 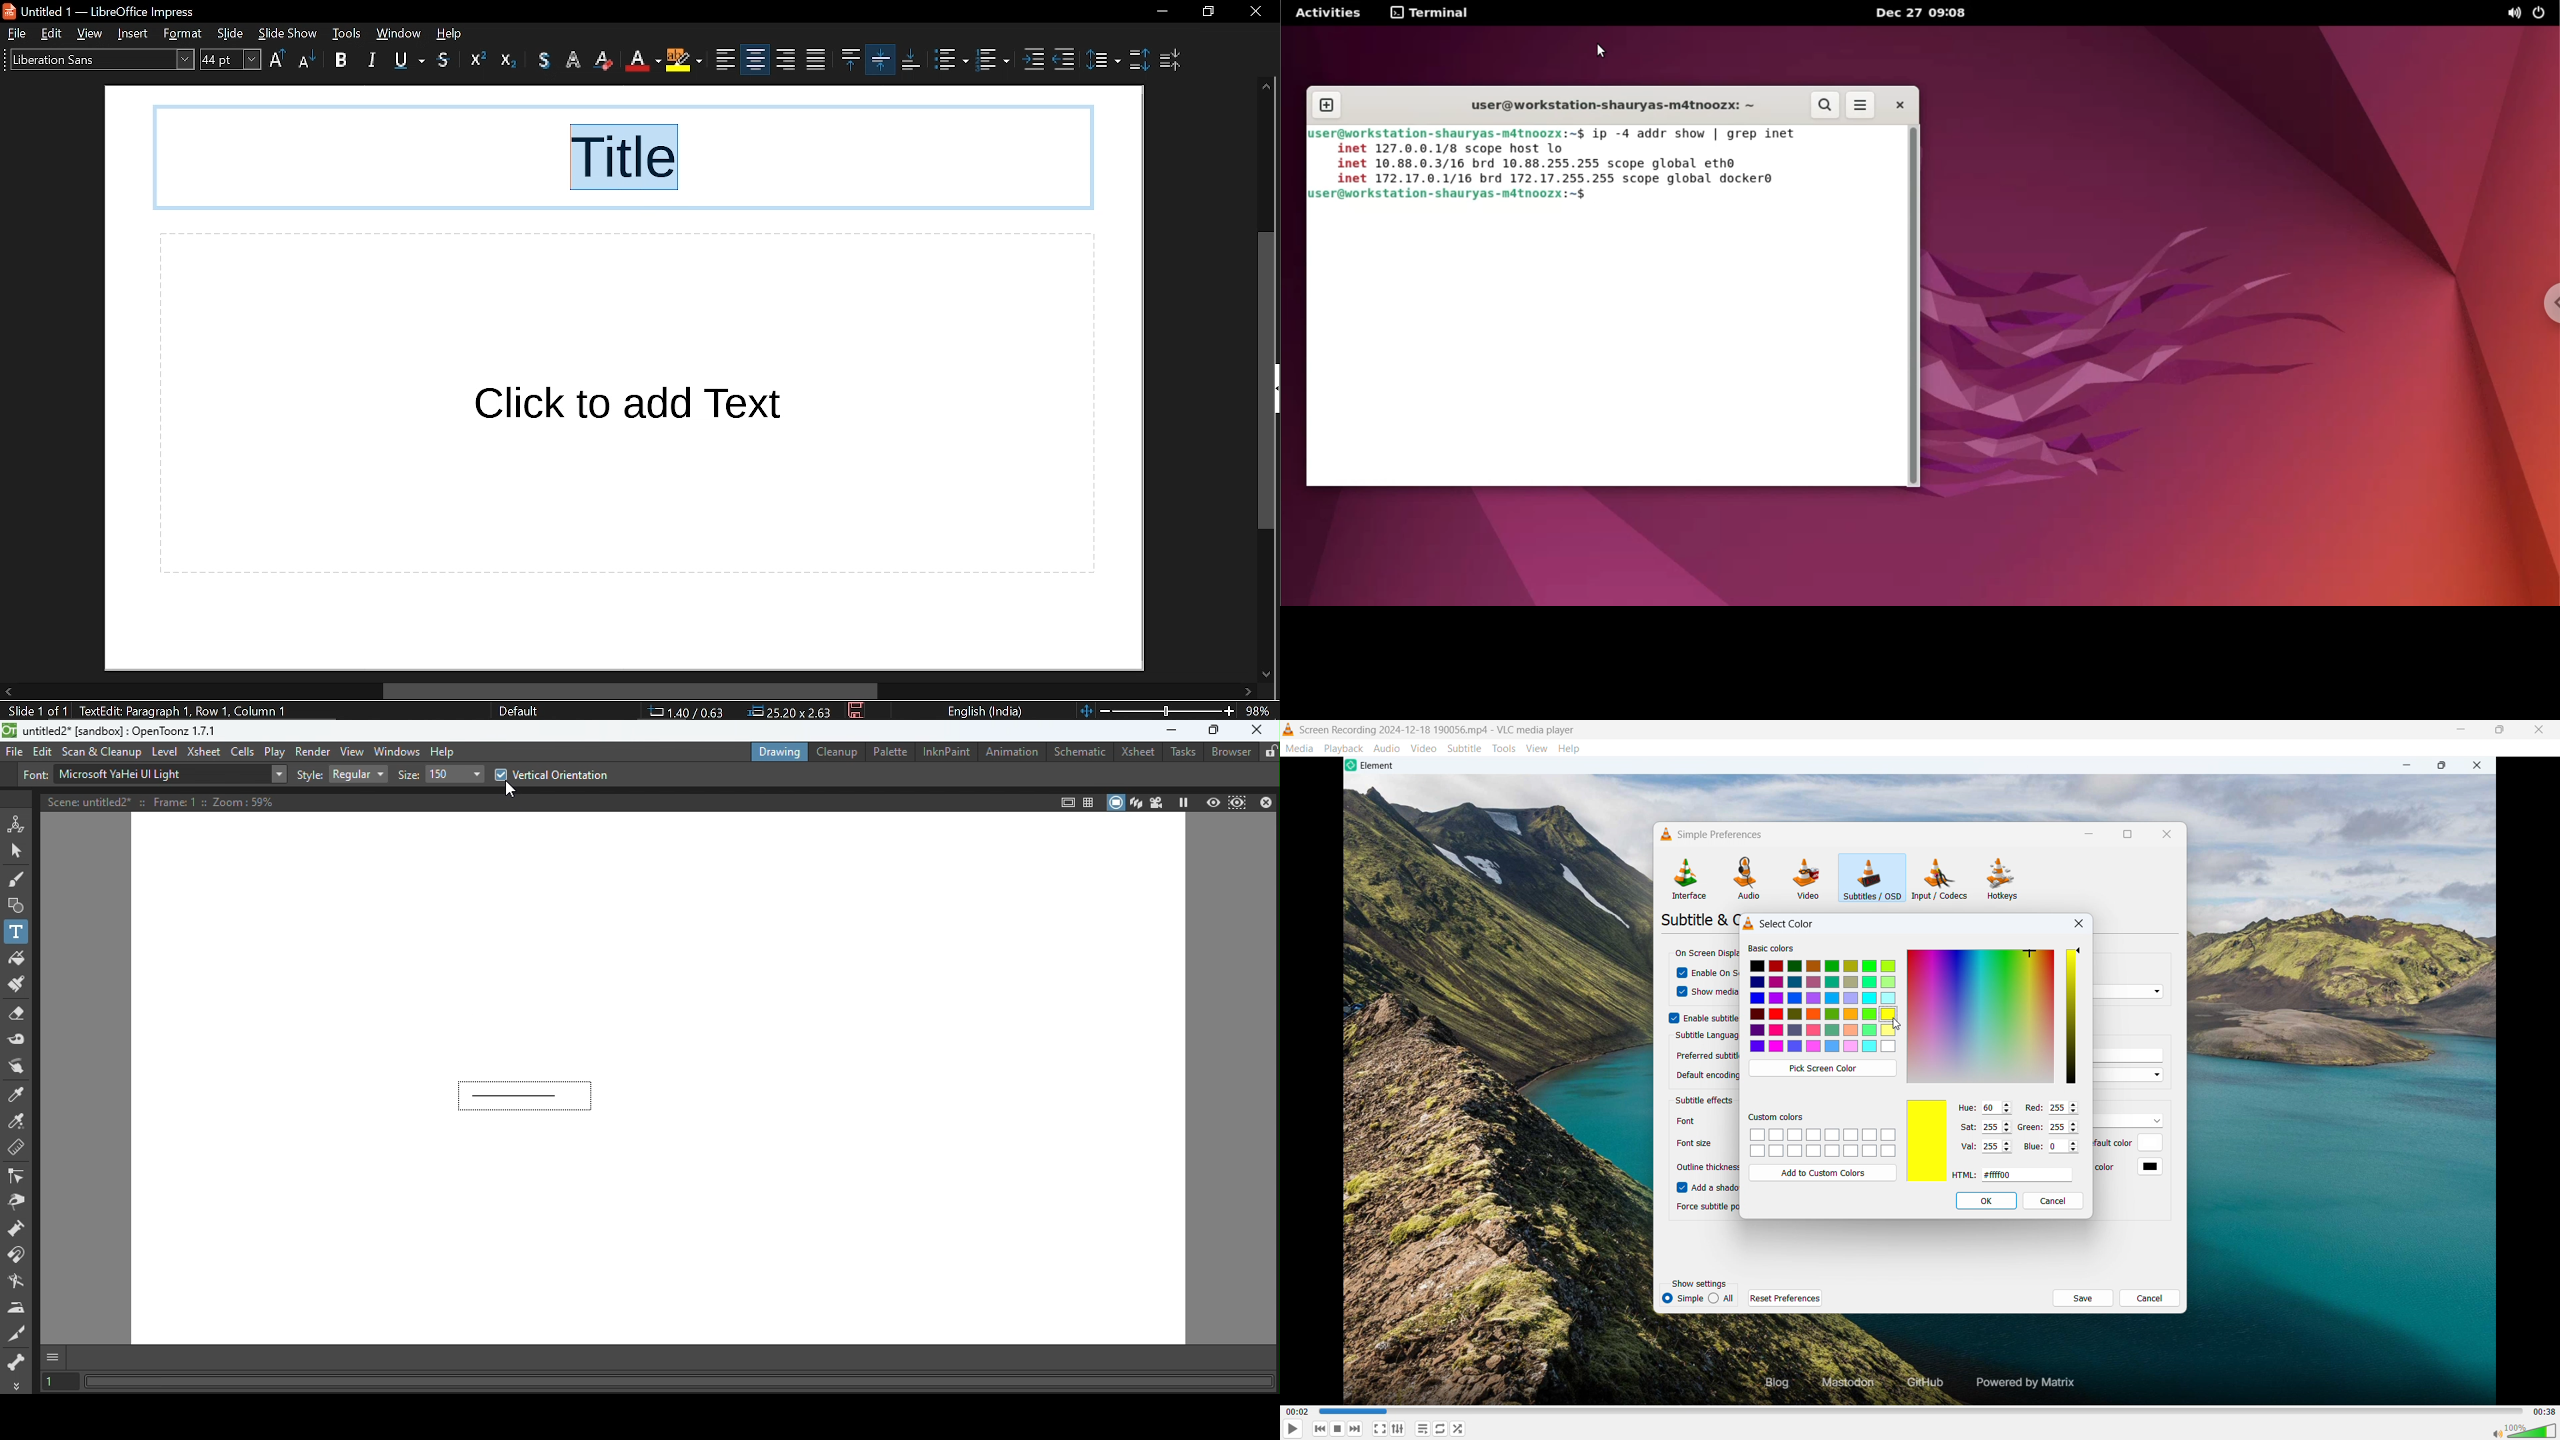 I want to click on format, so click(x=186, y=34).